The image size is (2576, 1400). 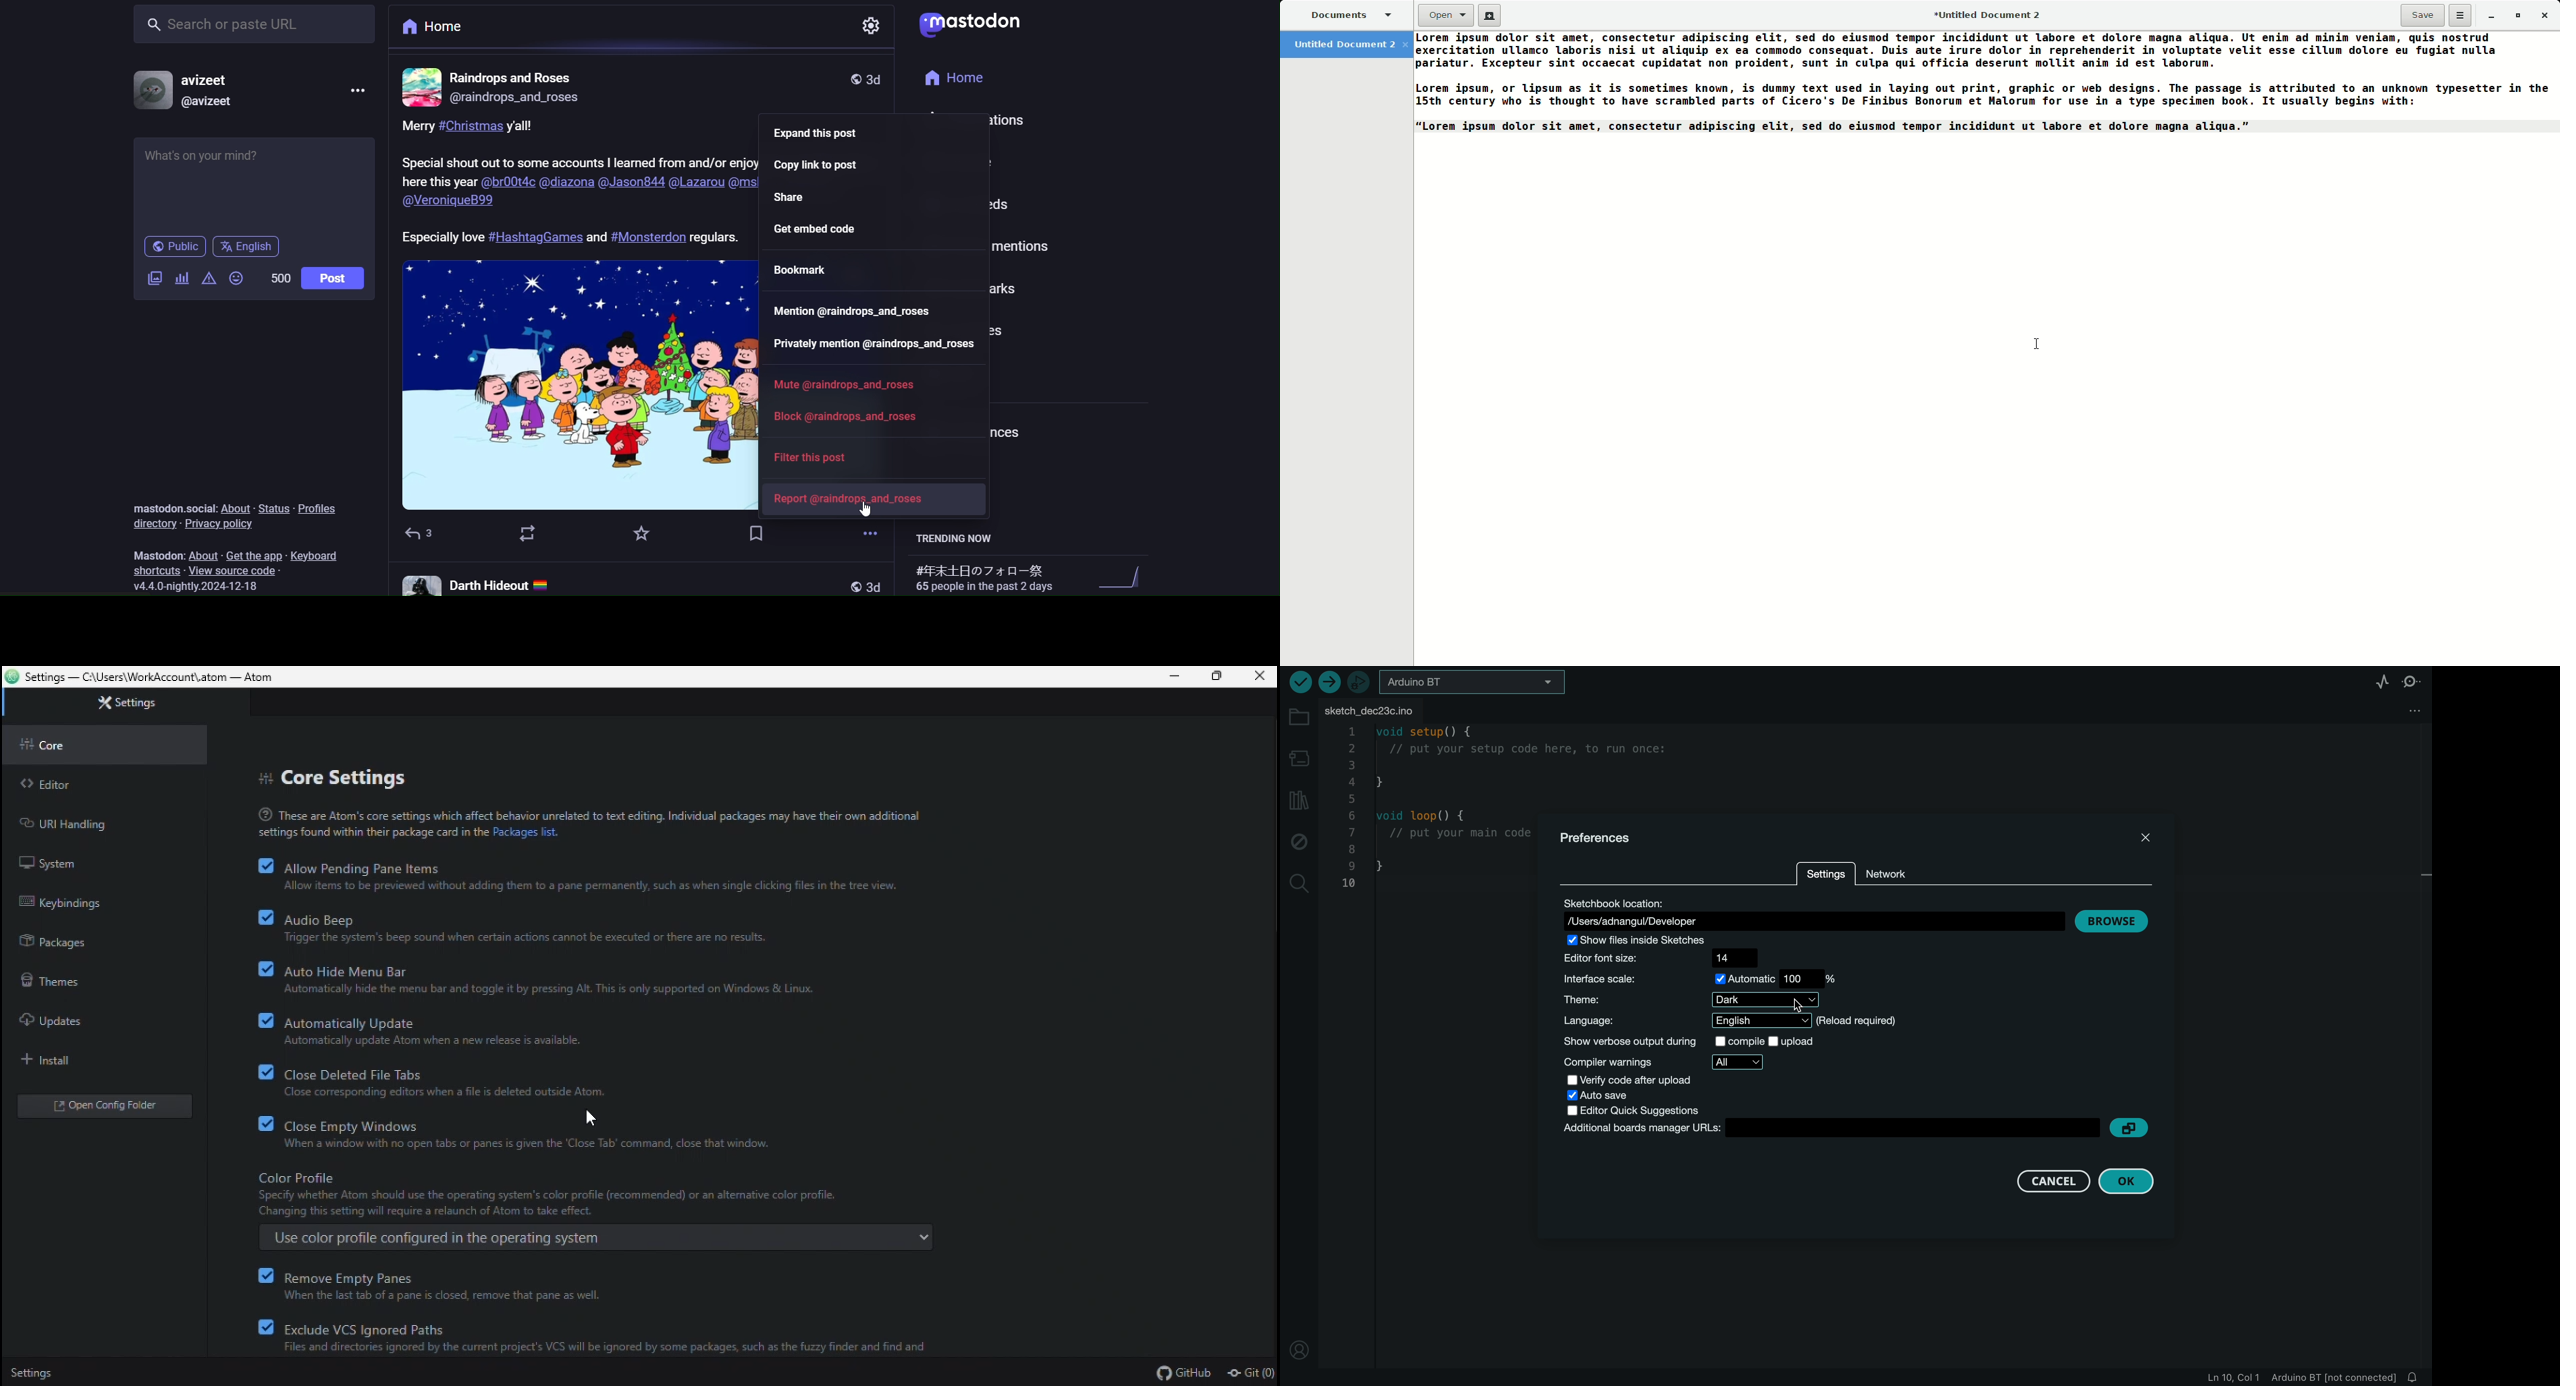 I want to click on post here, so click(x=252, y=179).